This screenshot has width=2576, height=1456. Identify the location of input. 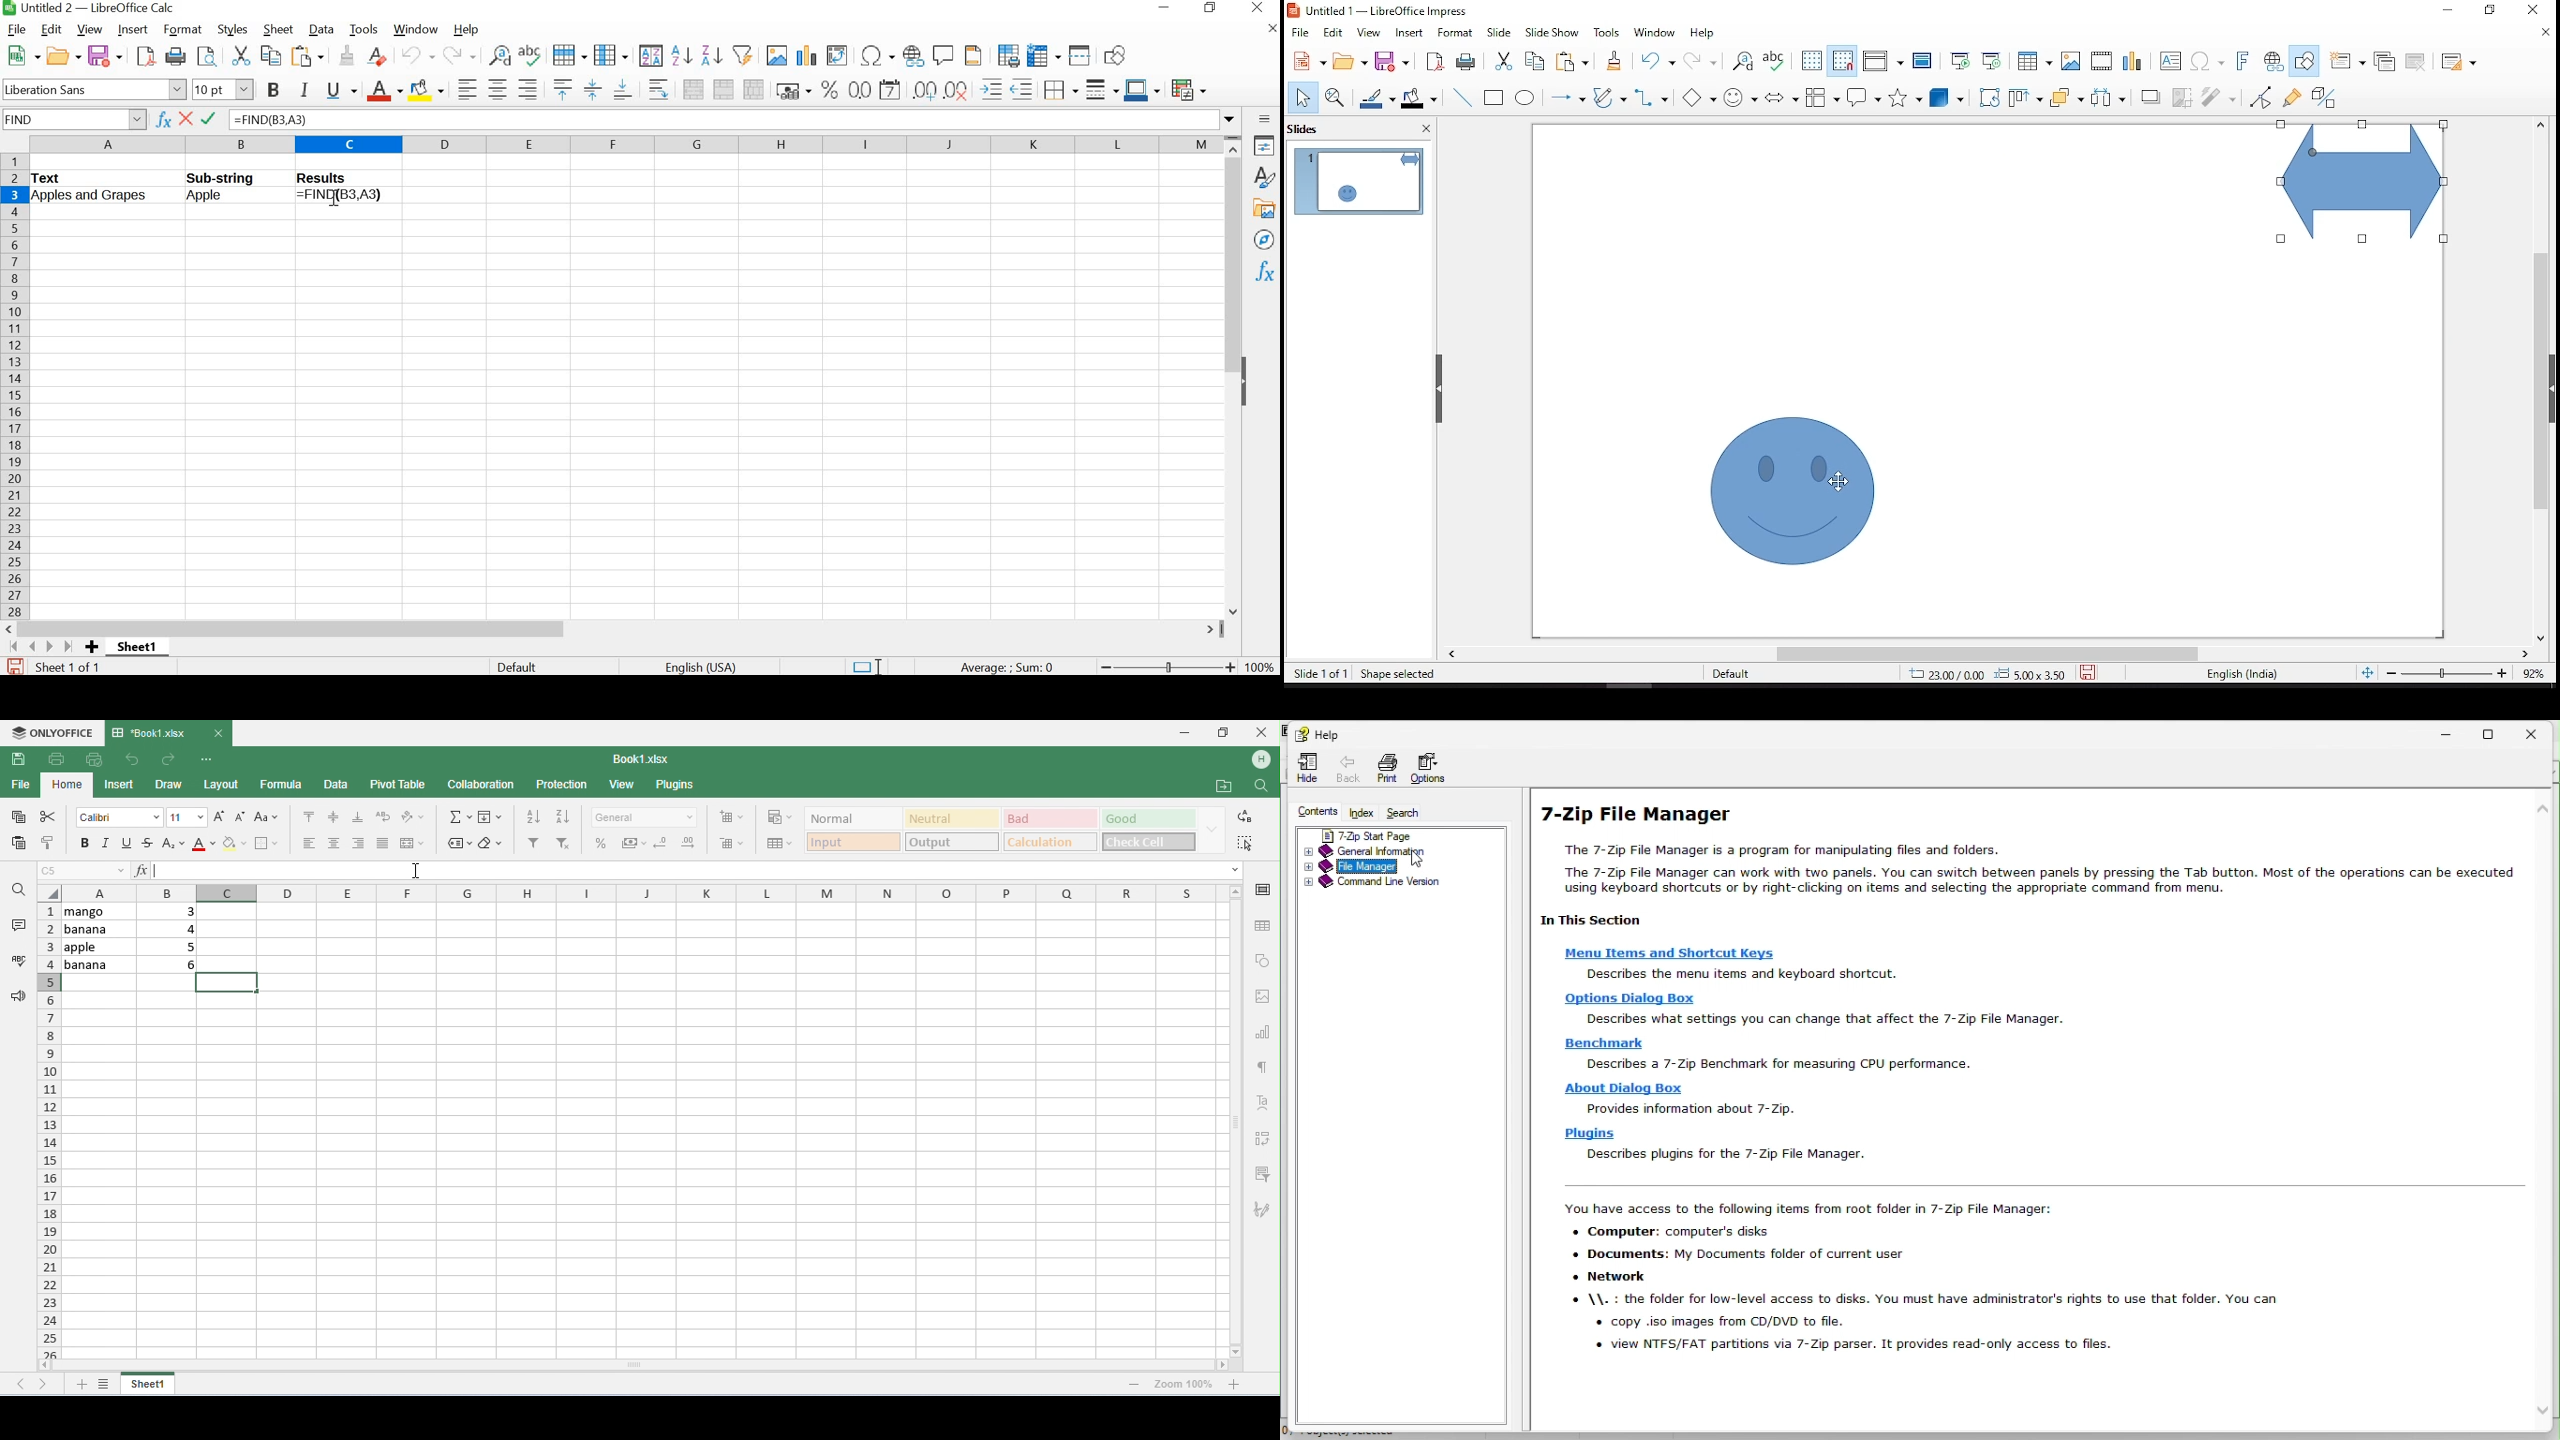
(853, 843).